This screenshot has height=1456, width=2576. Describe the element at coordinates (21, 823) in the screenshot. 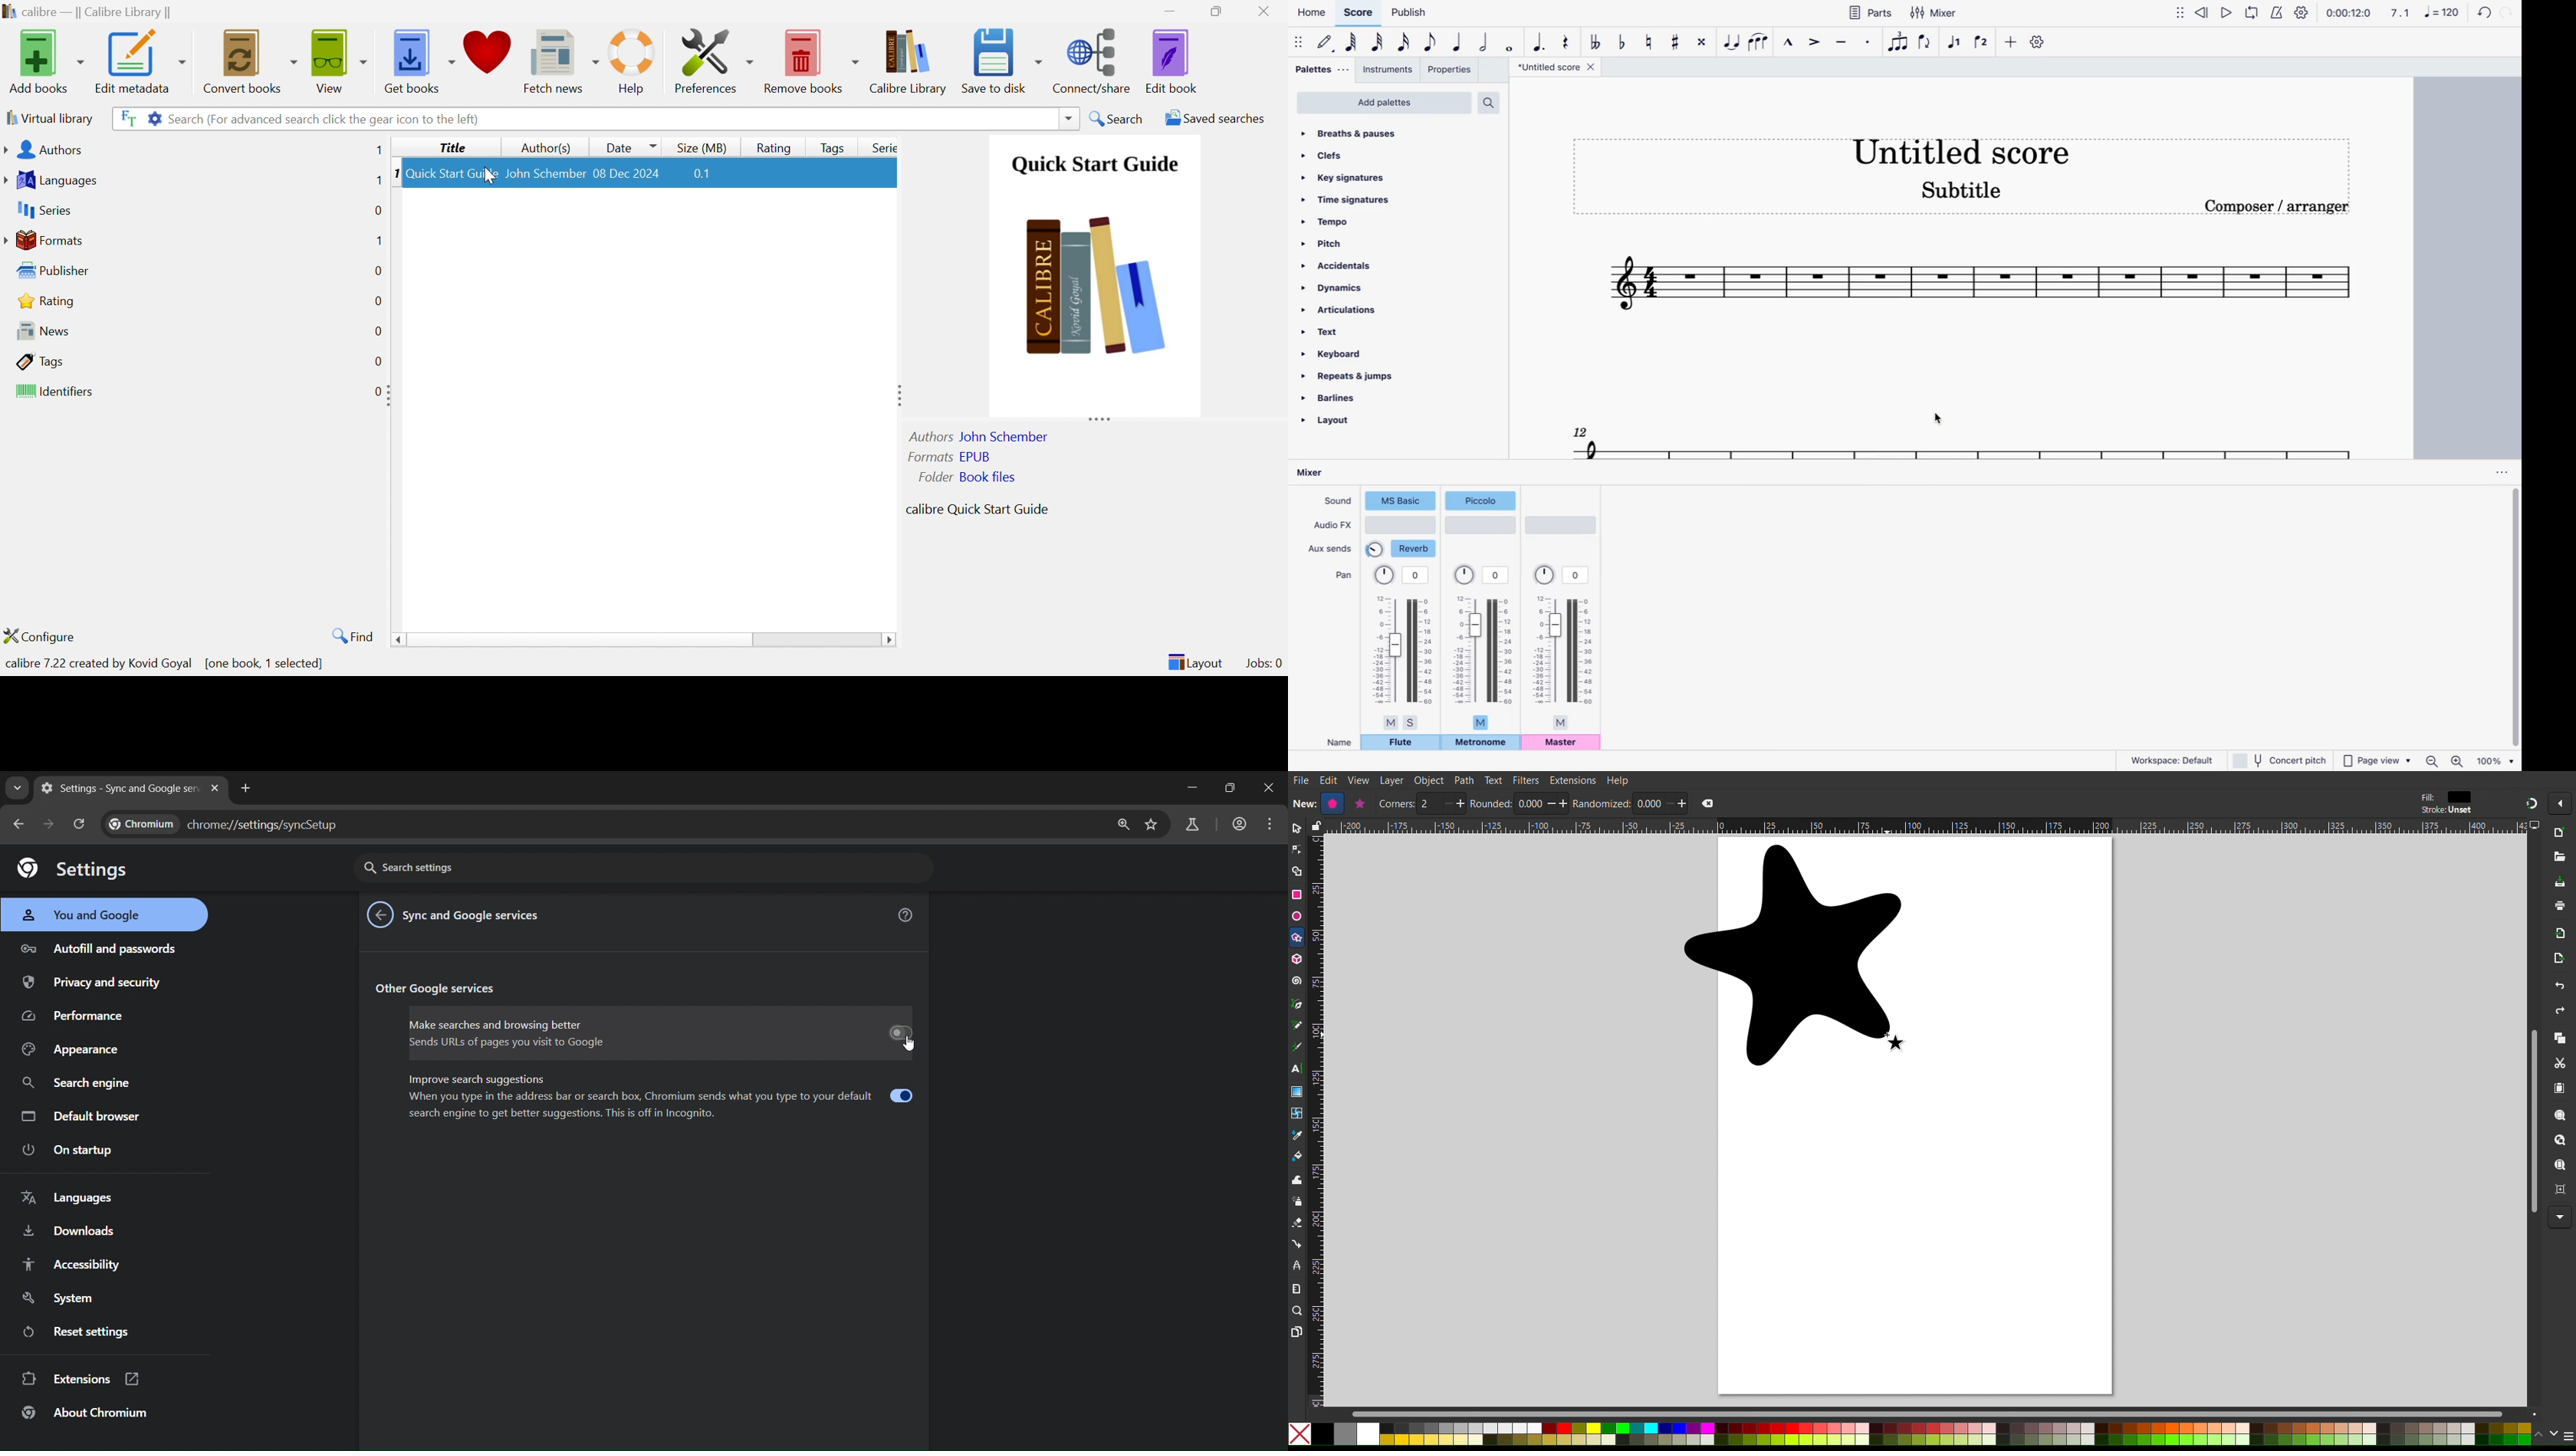

I see `go back one page` at that location.